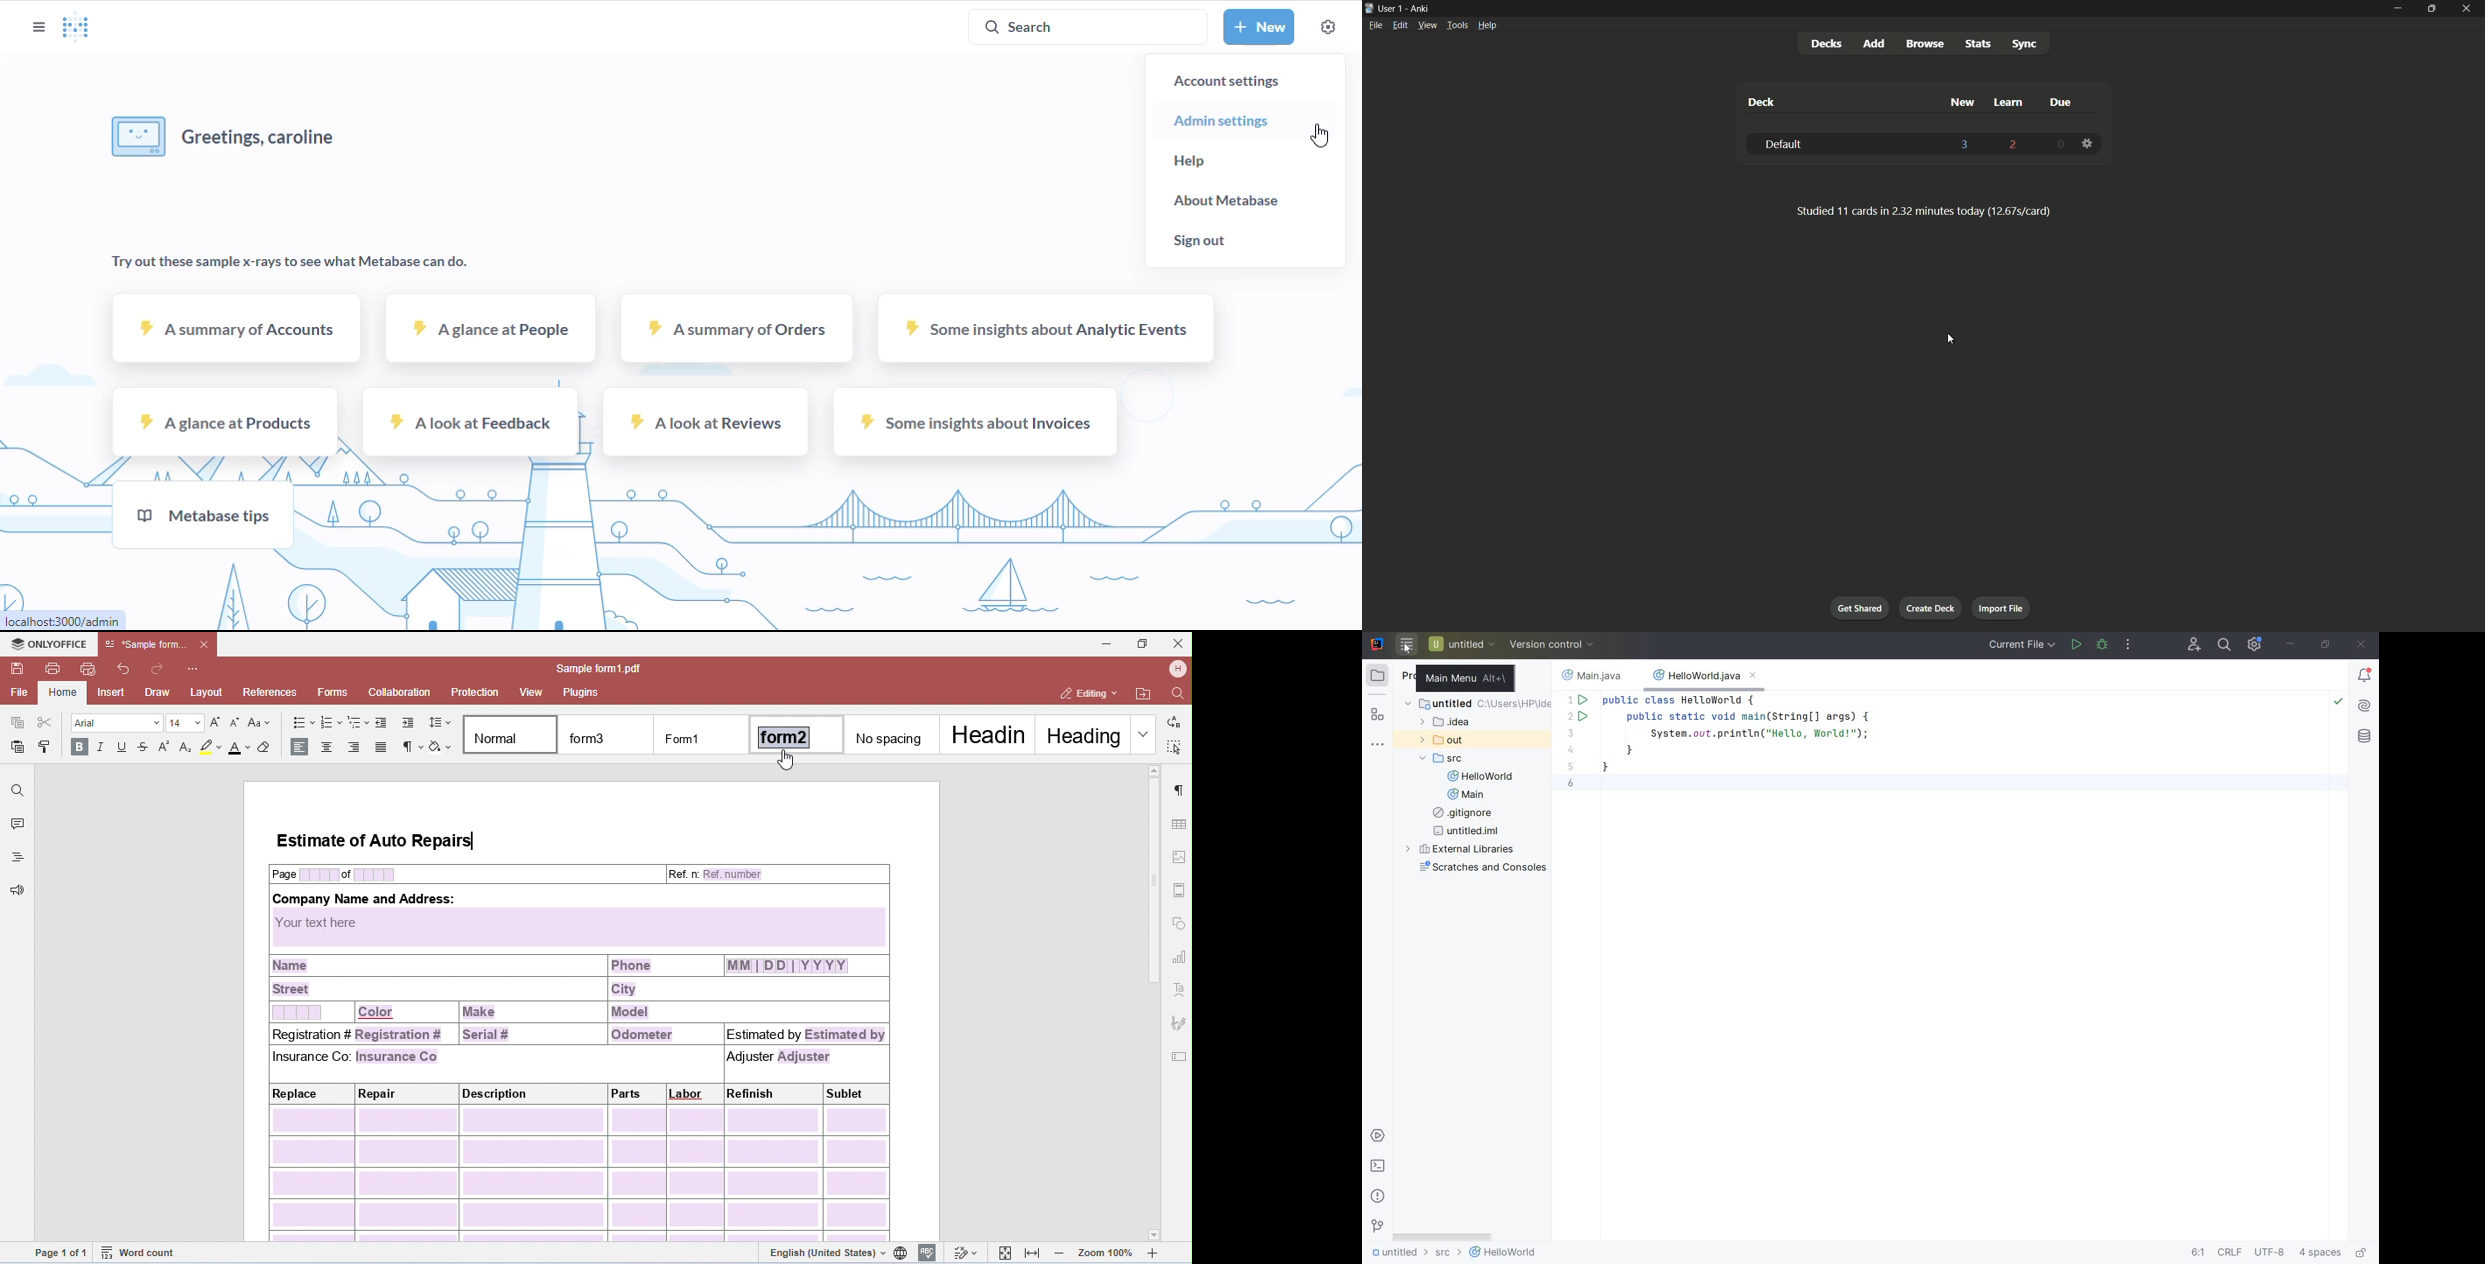  I want to click on minimize, so click(2398, 9).